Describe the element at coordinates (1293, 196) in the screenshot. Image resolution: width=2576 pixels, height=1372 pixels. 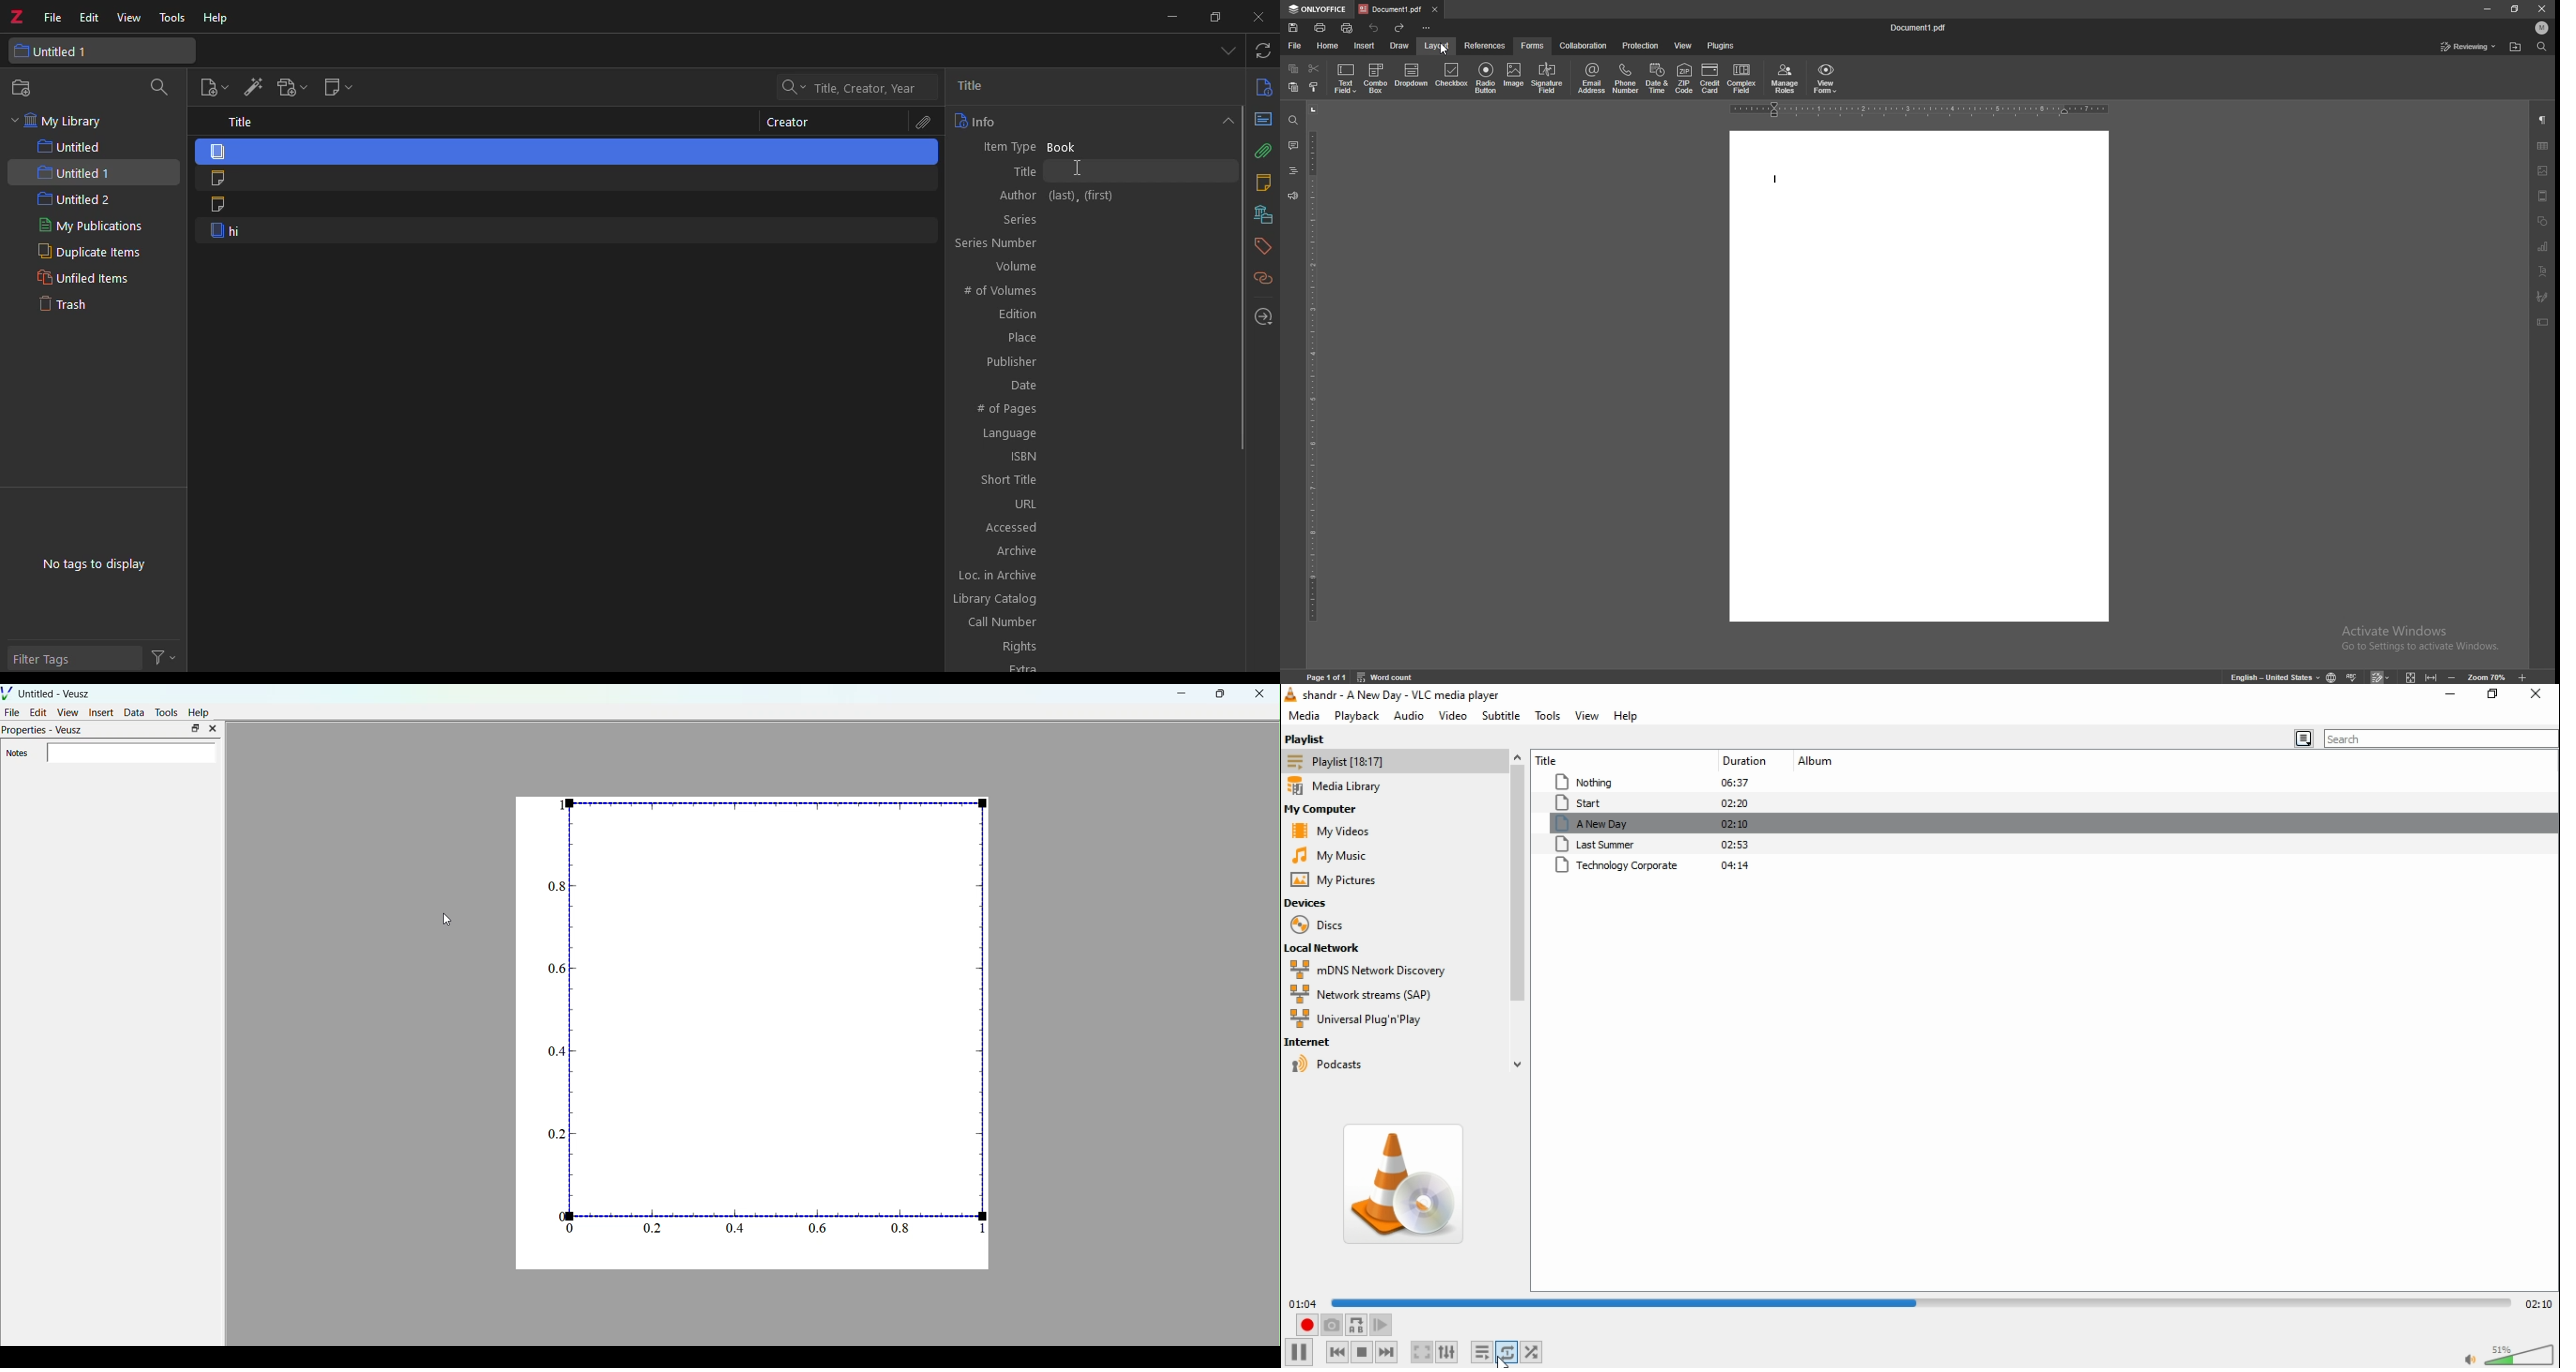
I see `feedback` at that location.